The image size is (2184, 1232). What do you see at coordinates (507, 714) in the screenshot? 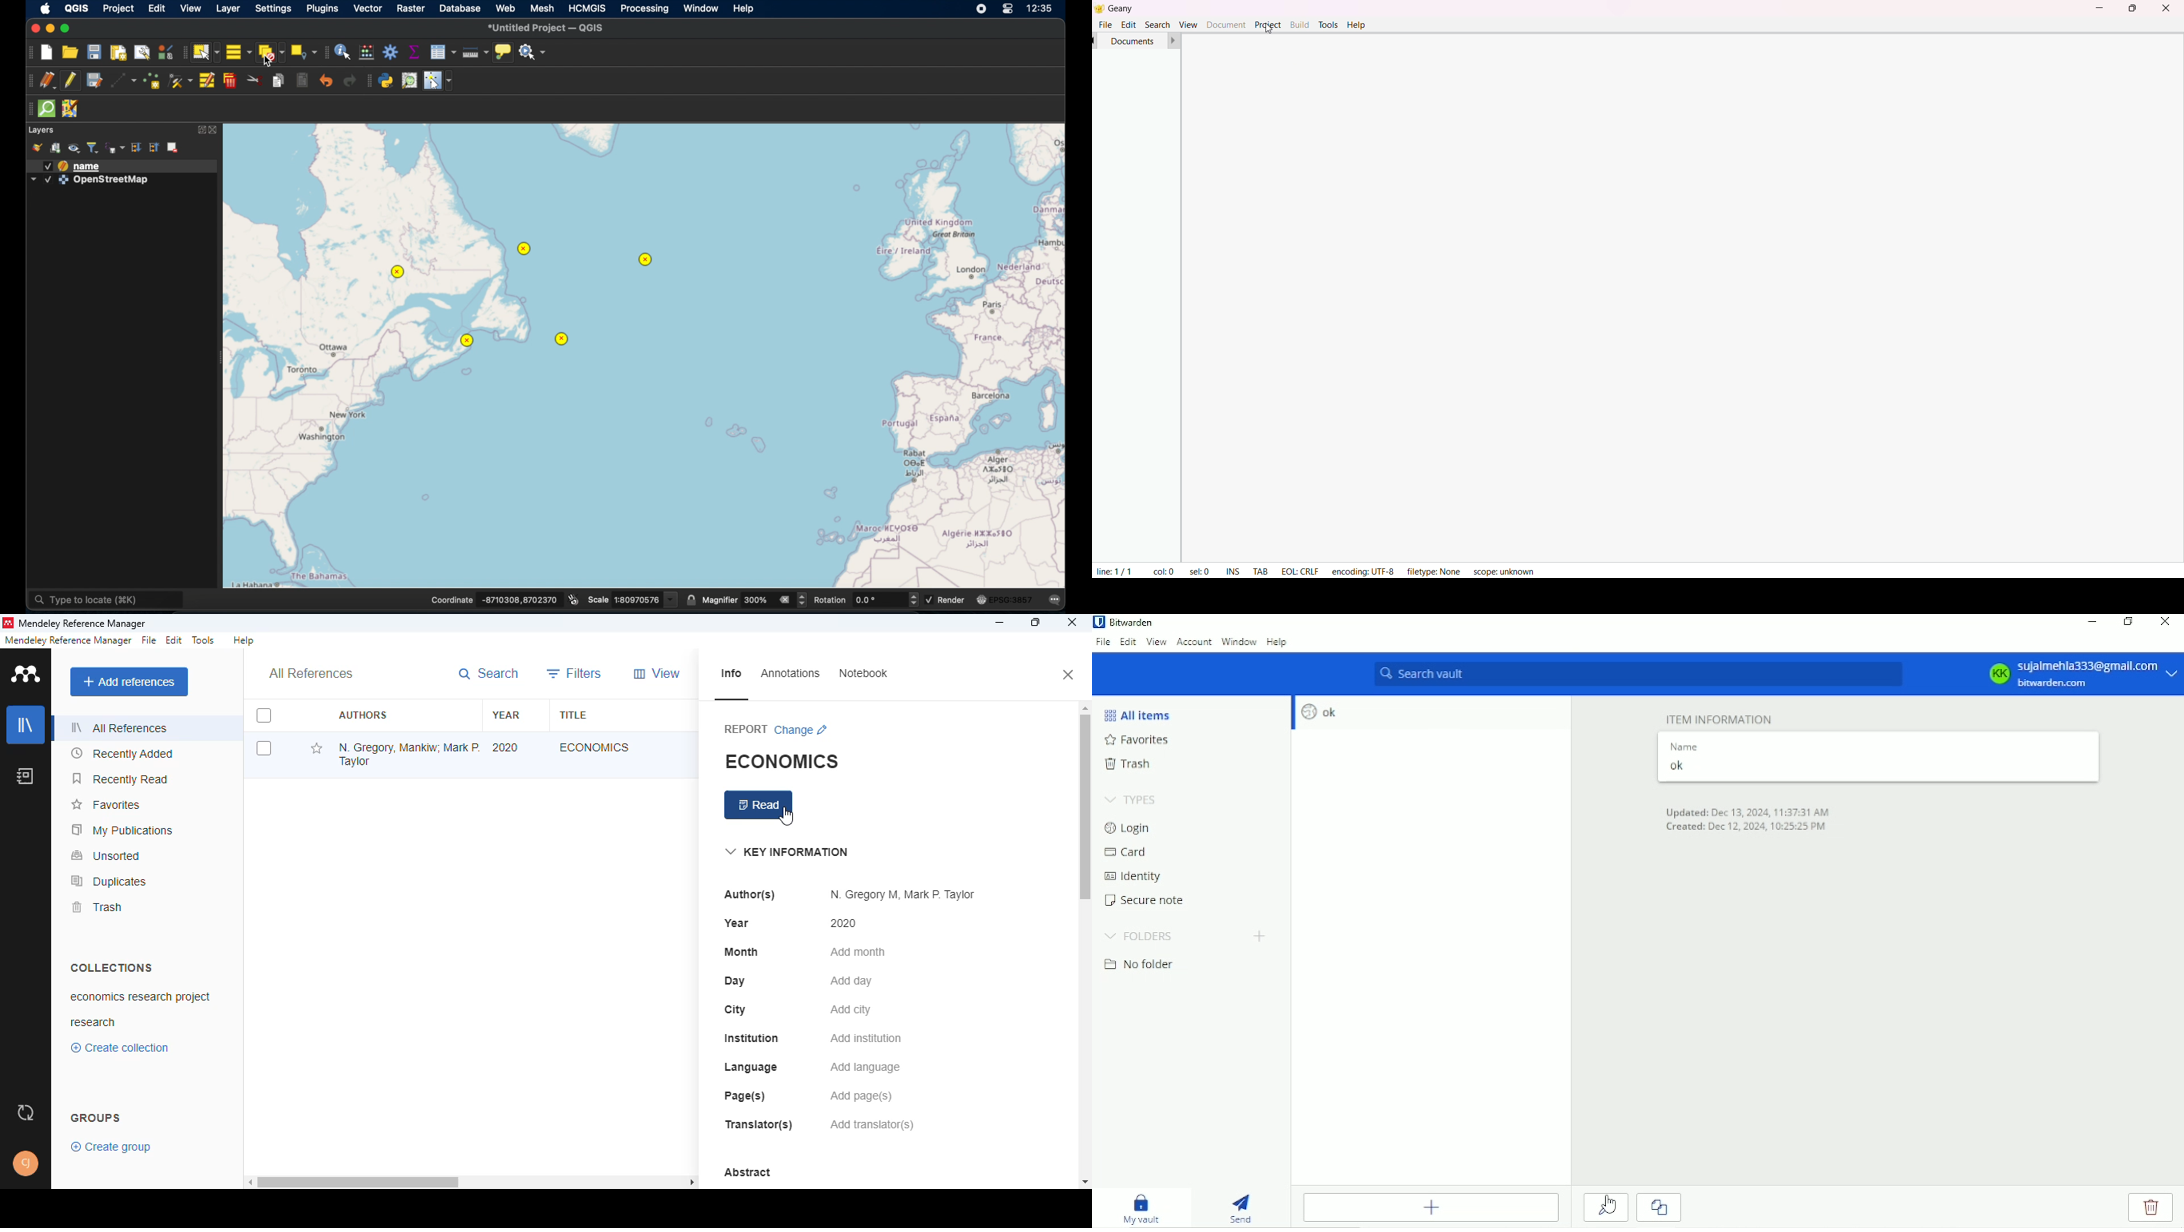
I see `year` at bounding box center [507, 714].